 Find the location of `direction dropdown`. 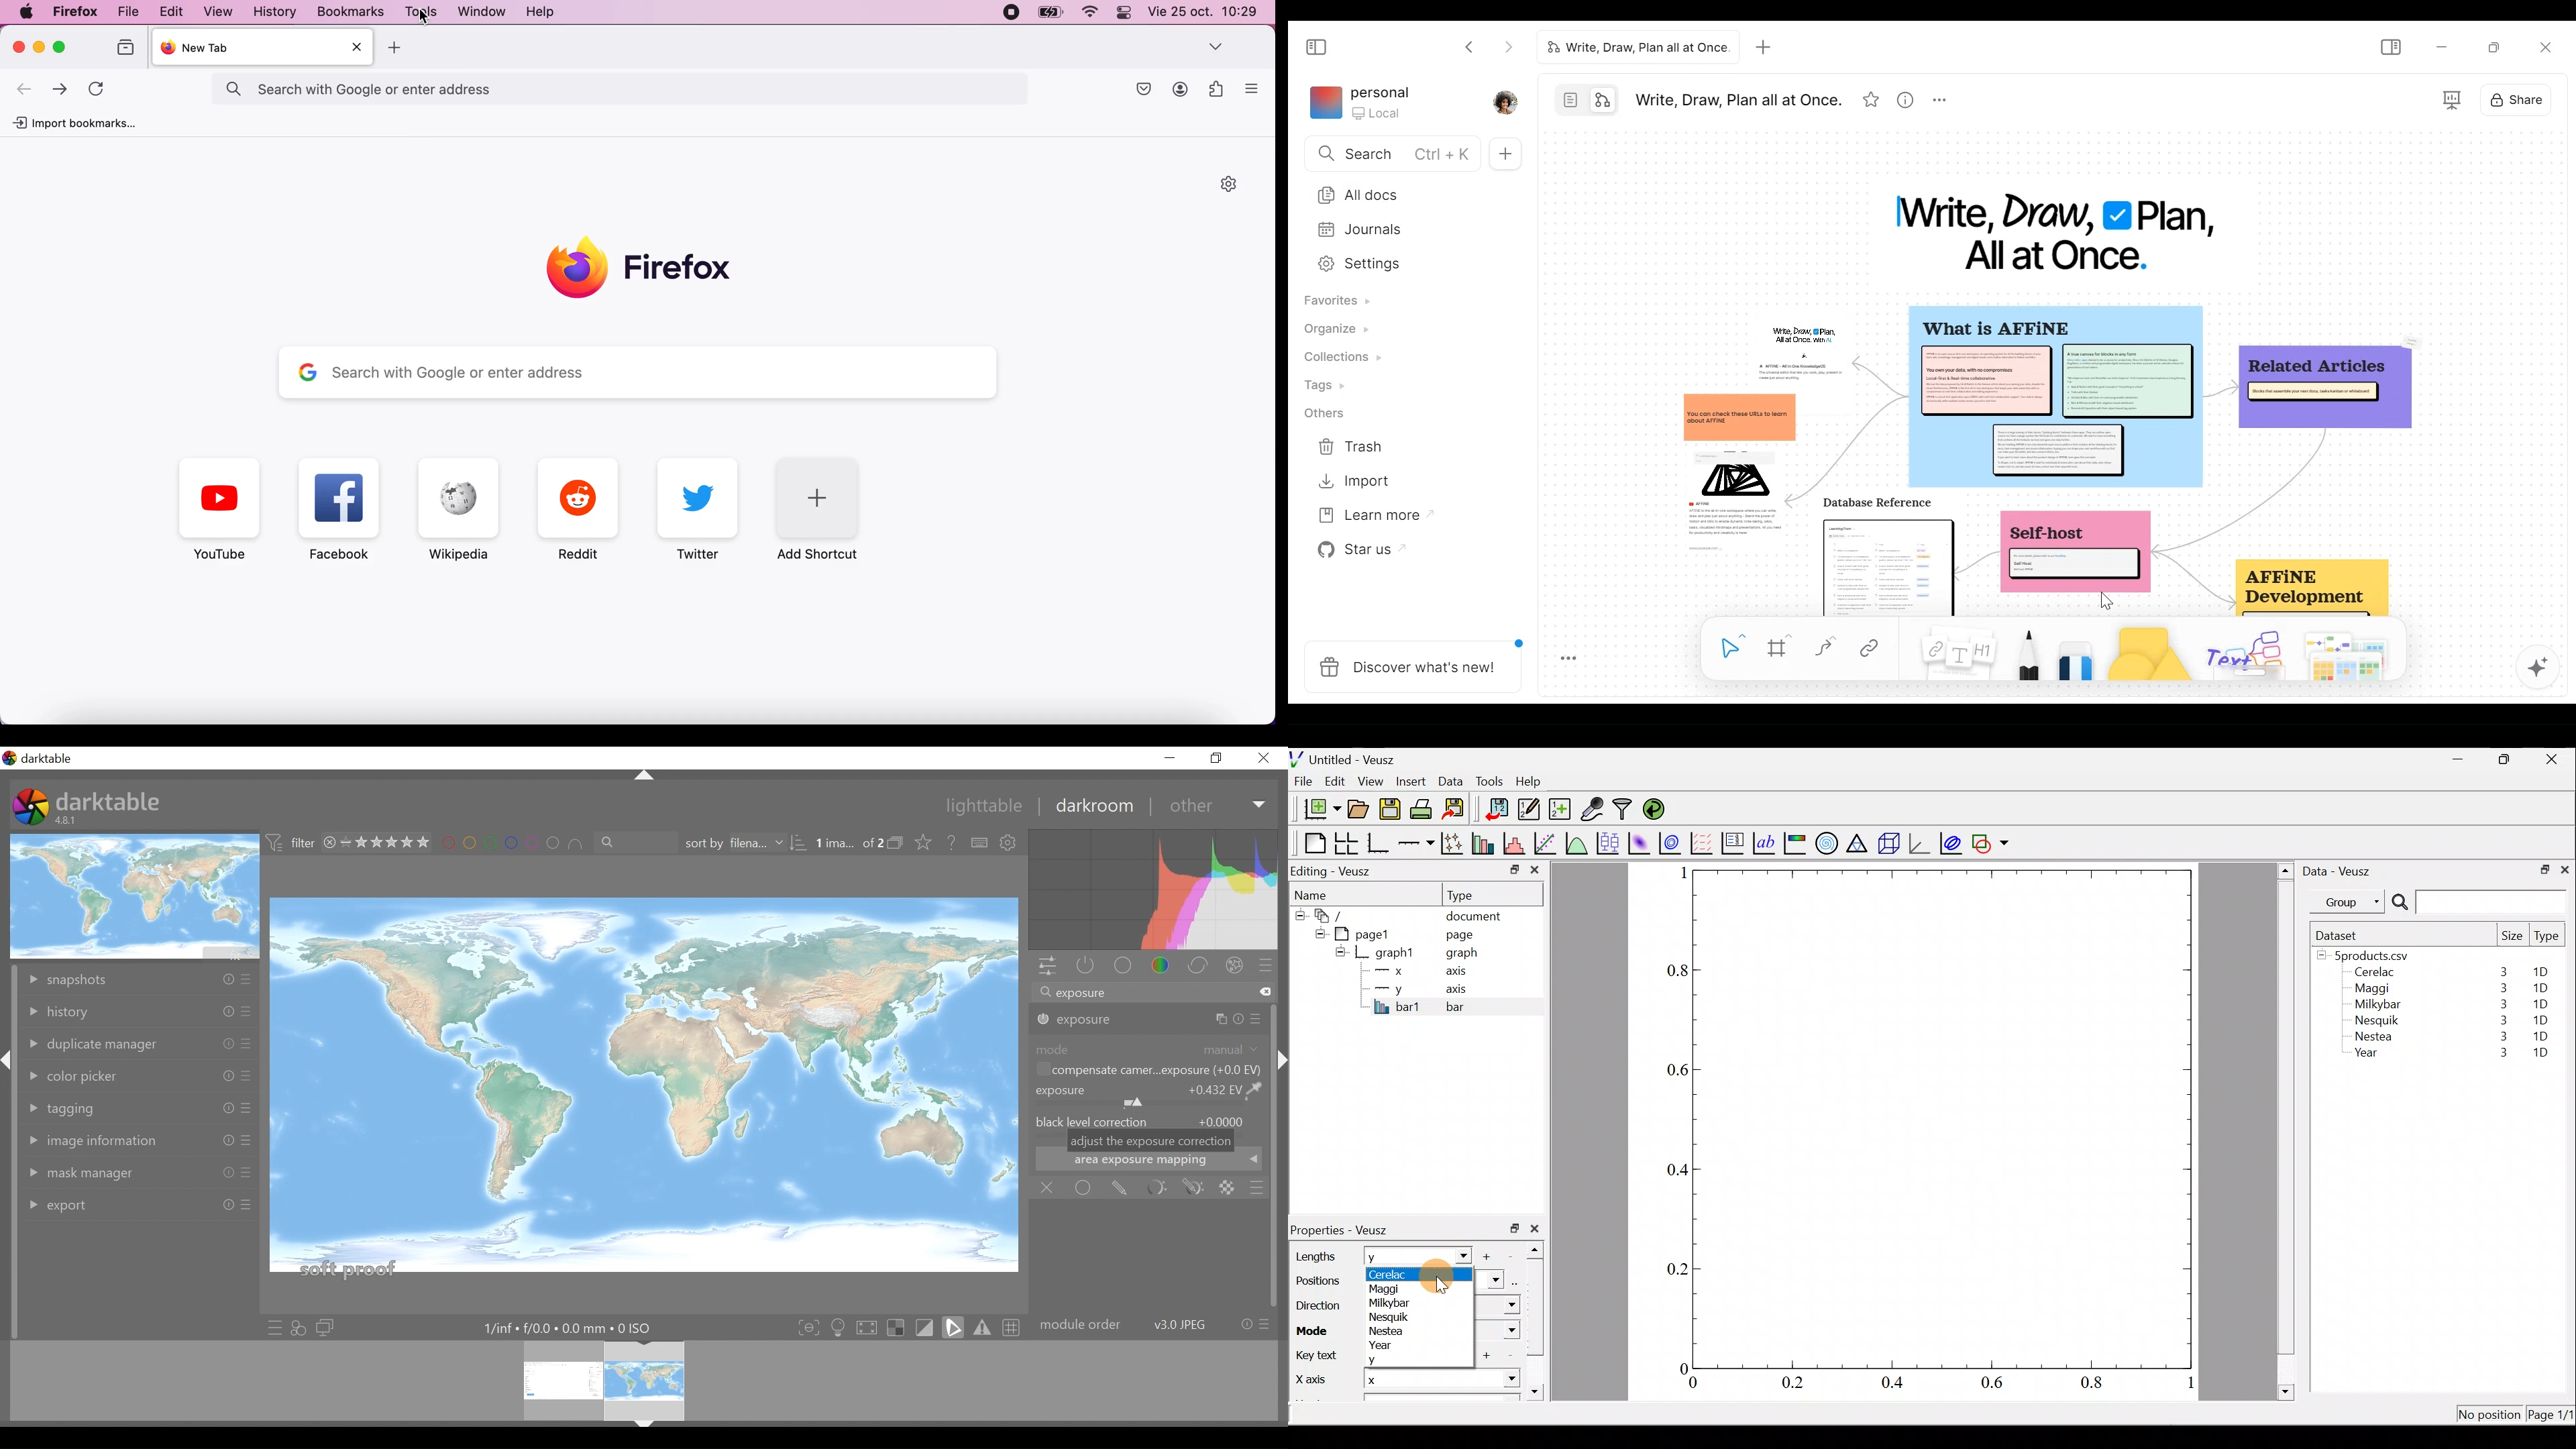

direction dropdown is located at coordinates (1498, 1305).